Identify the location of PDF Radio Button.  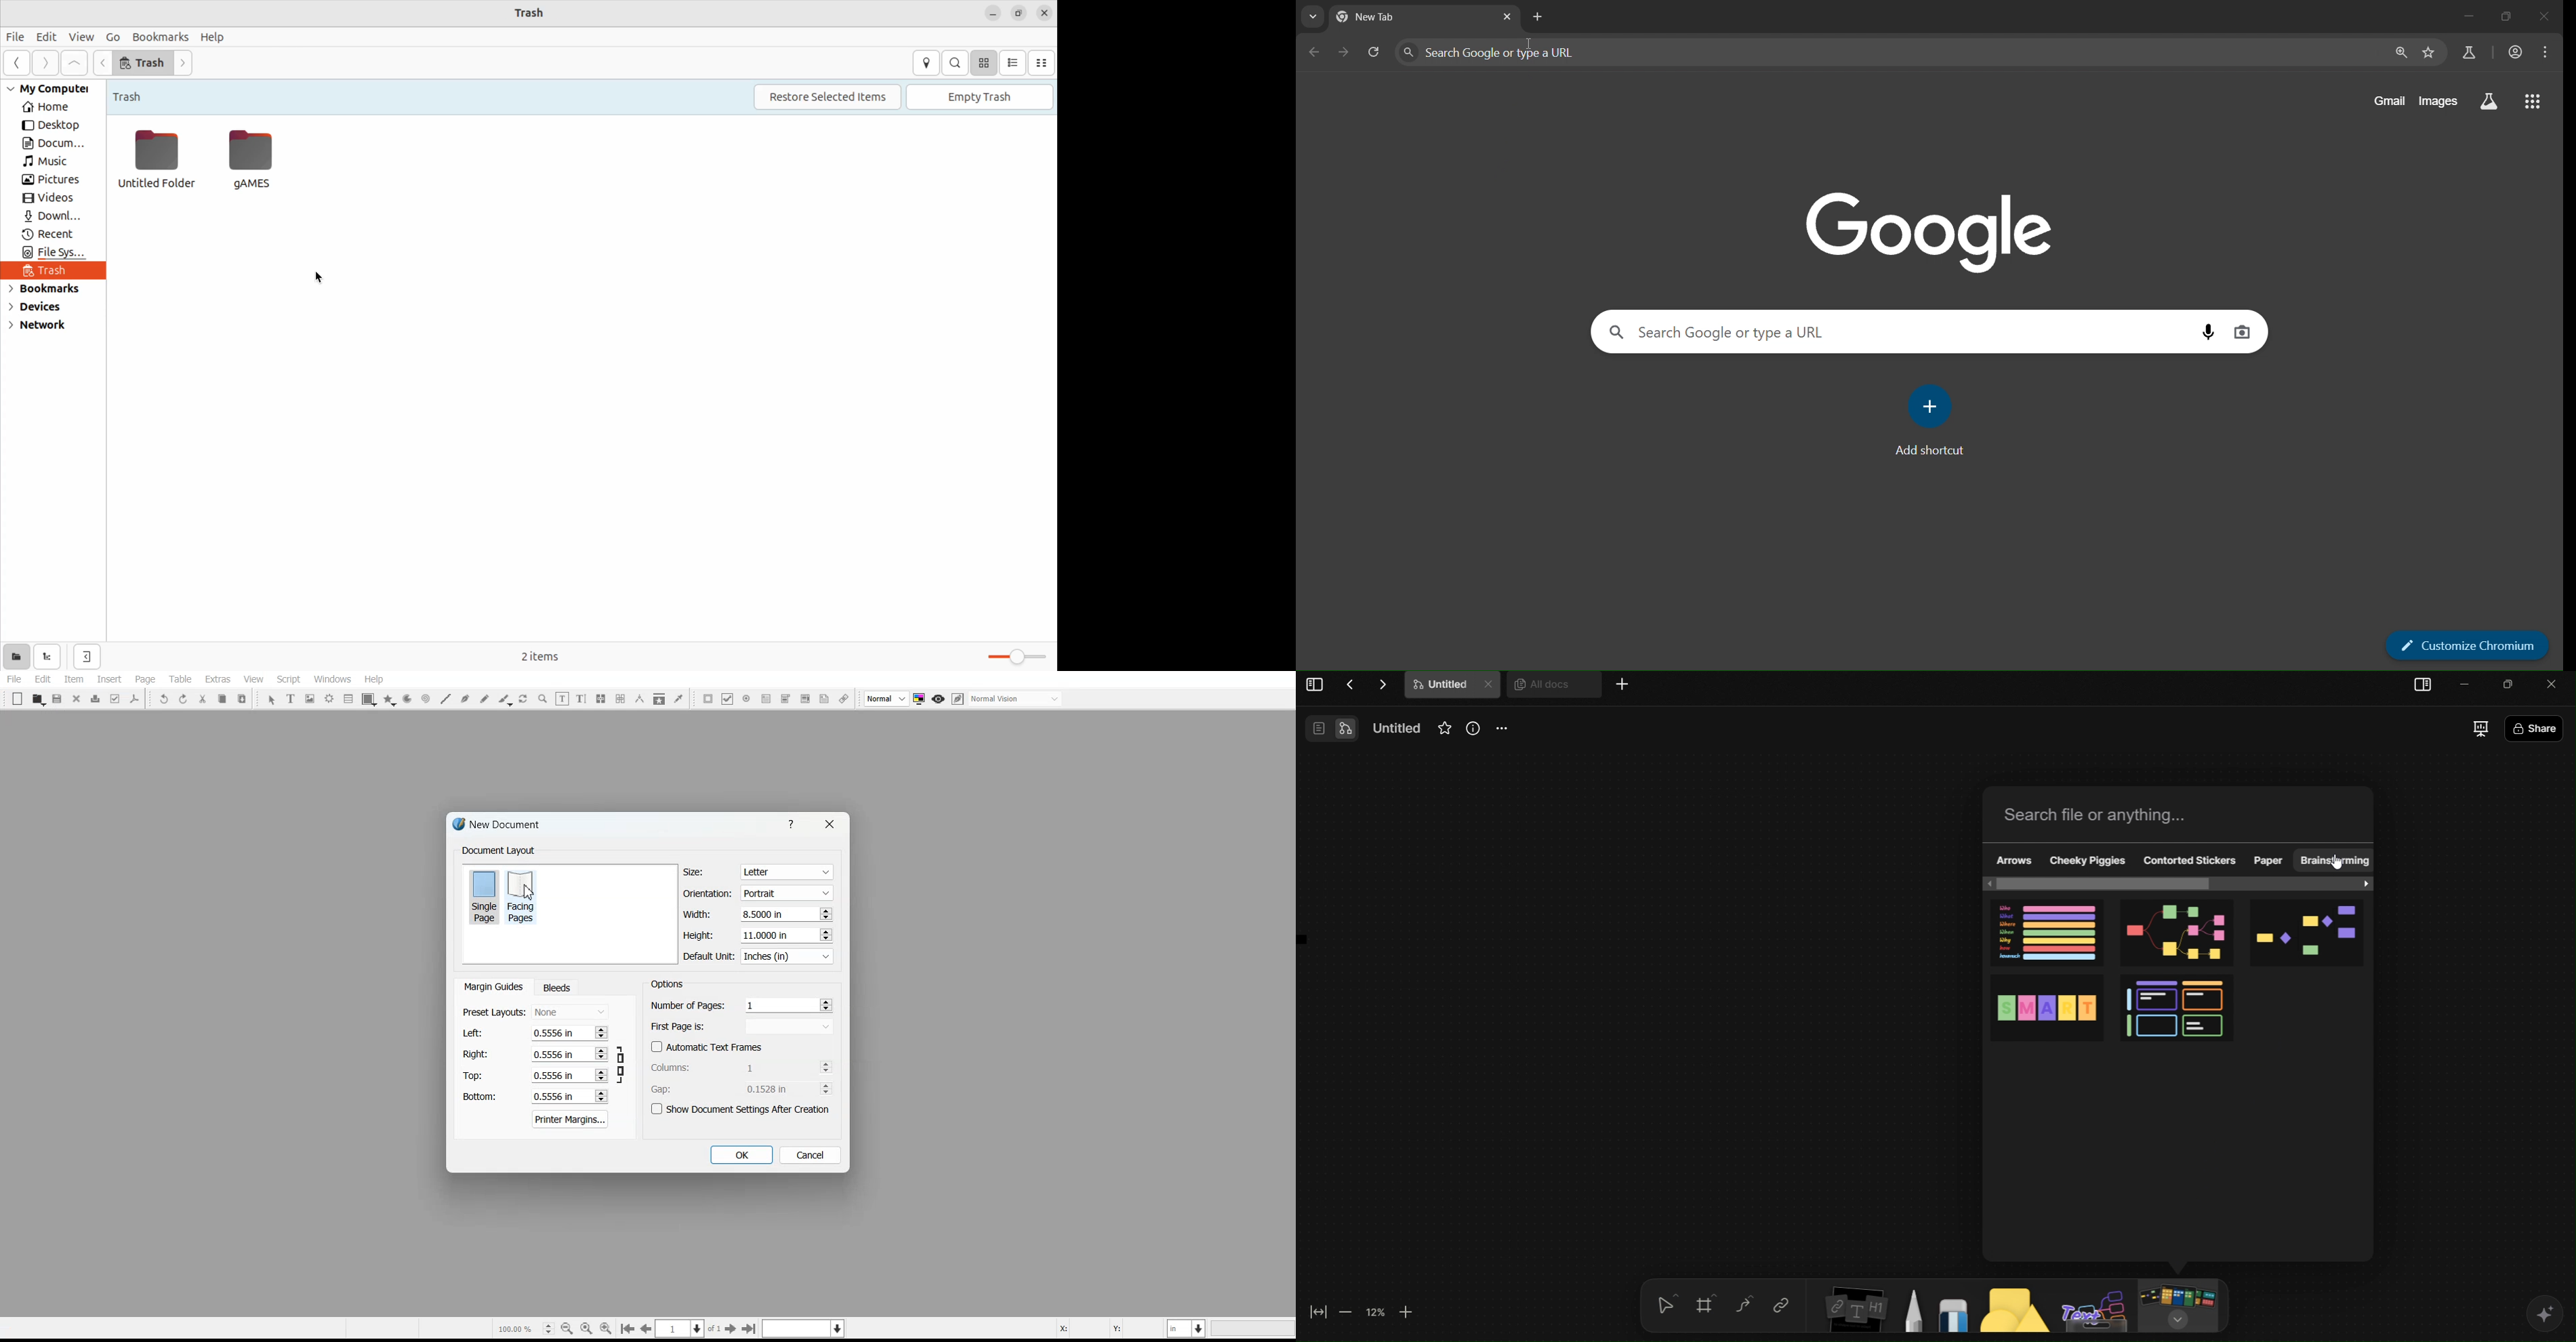
(746, 699).